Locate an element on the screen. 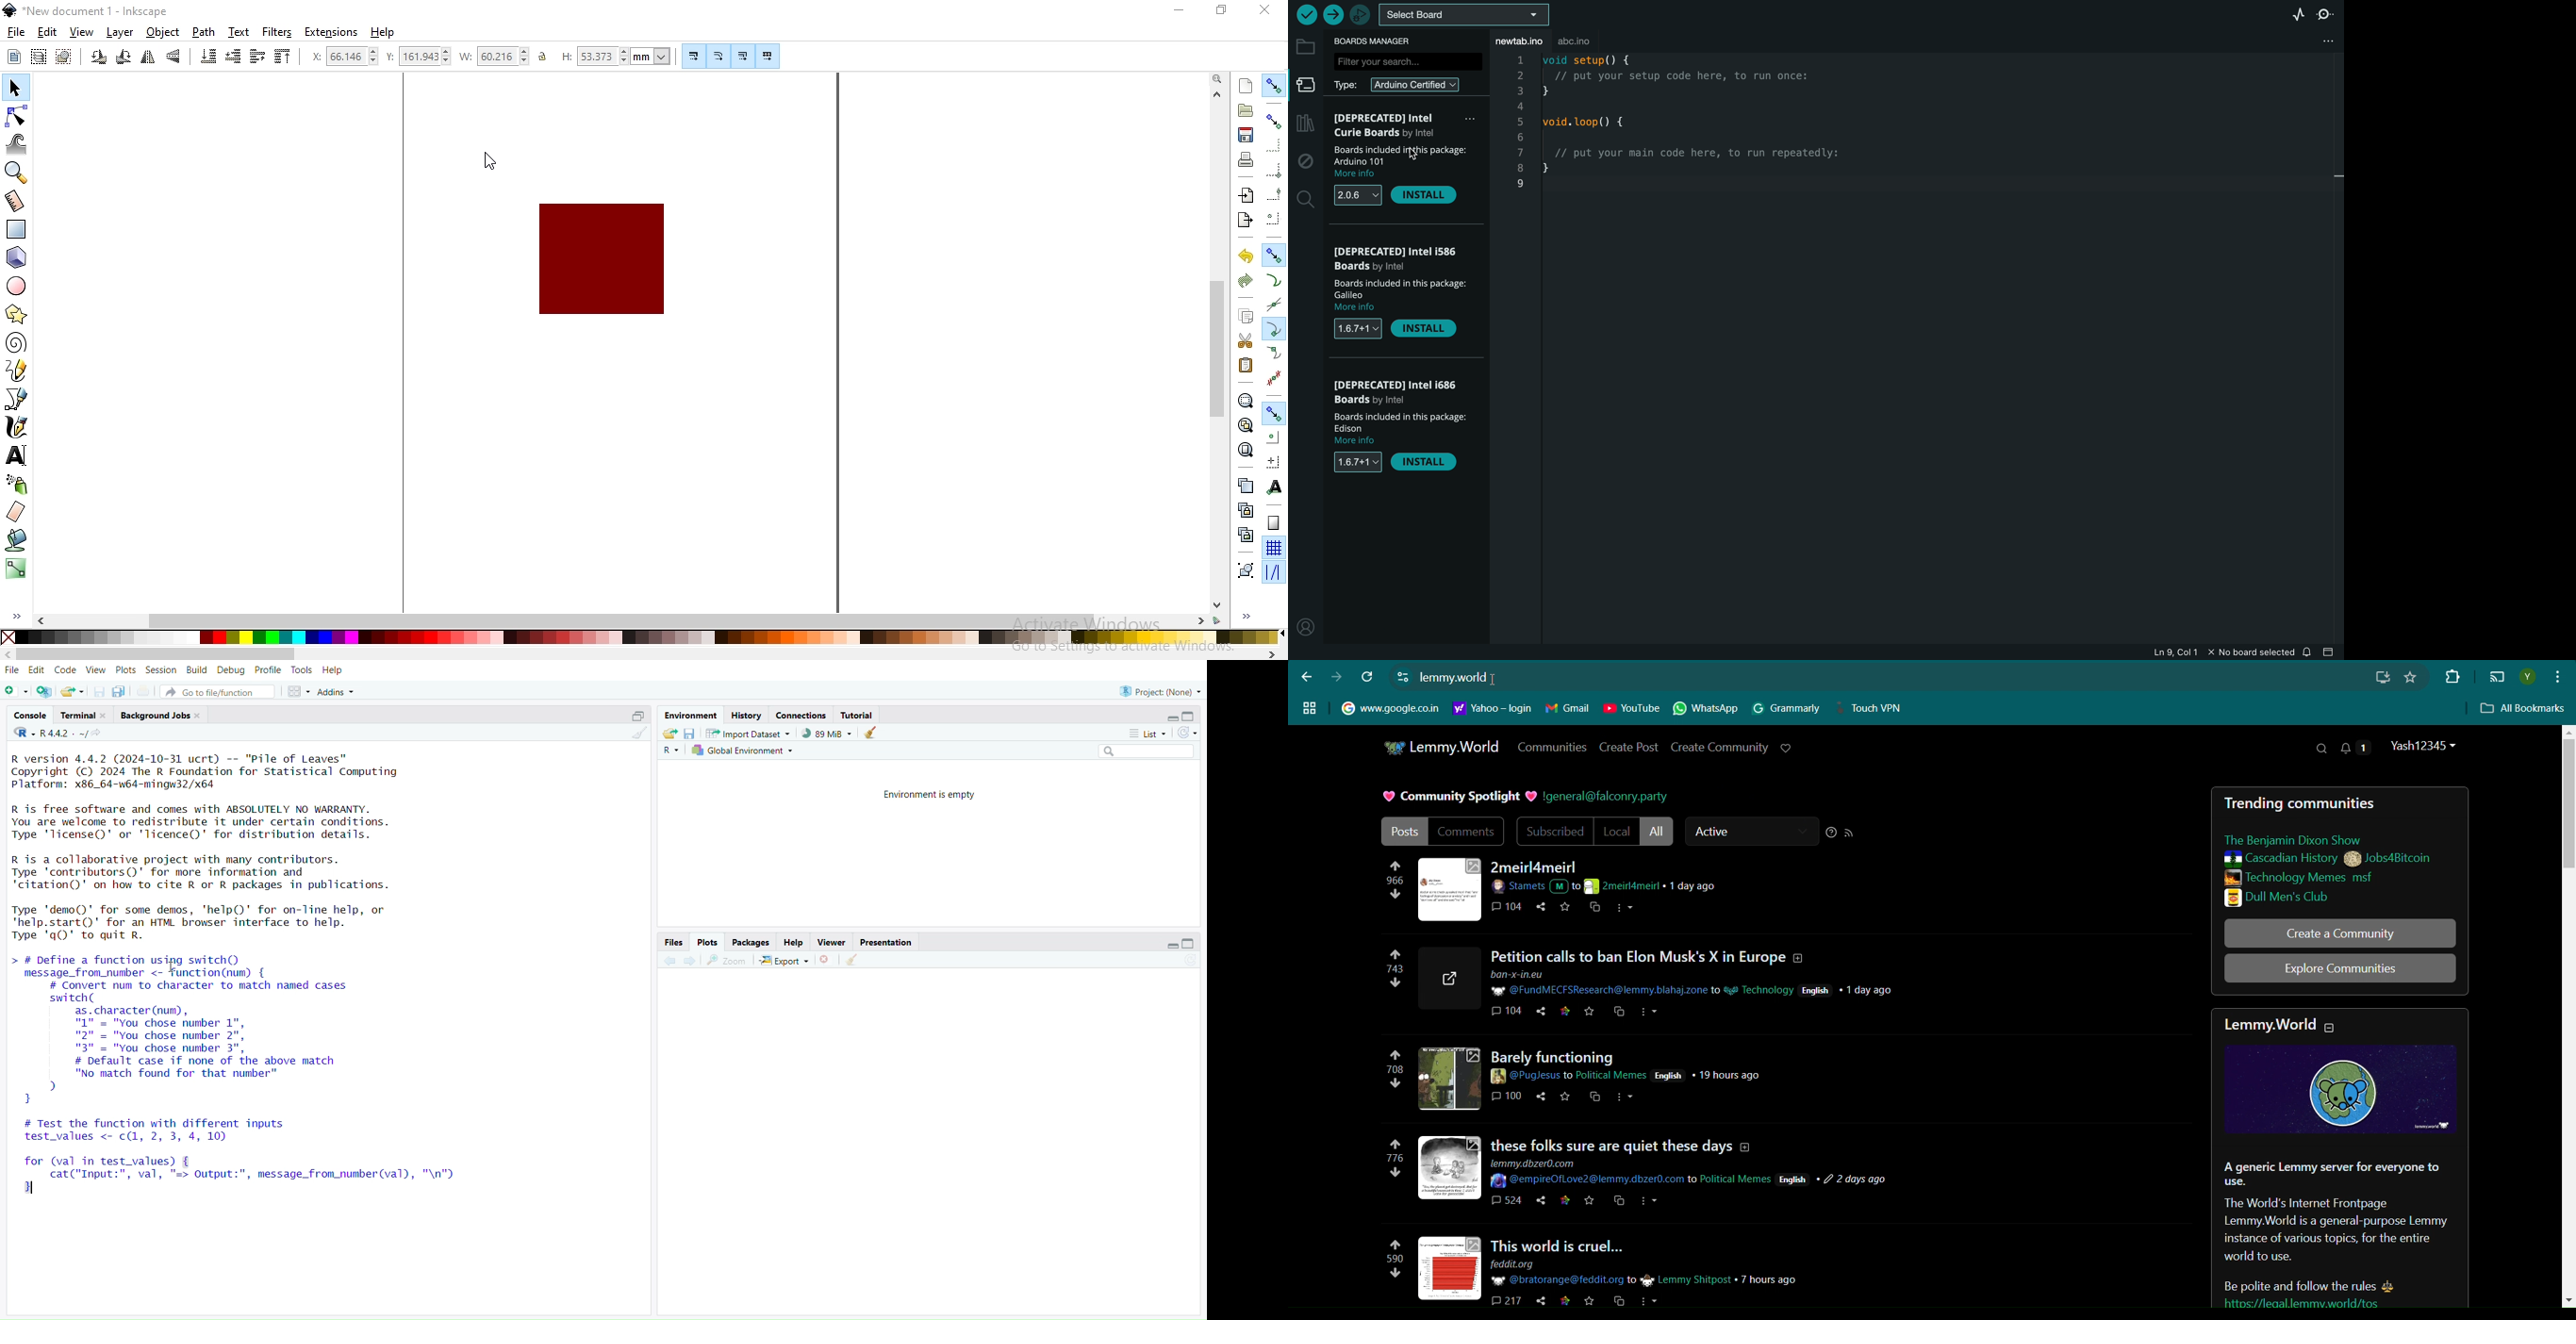 The image size is (2576, 1344). enable snapping is located at coordinates (1275, 84).